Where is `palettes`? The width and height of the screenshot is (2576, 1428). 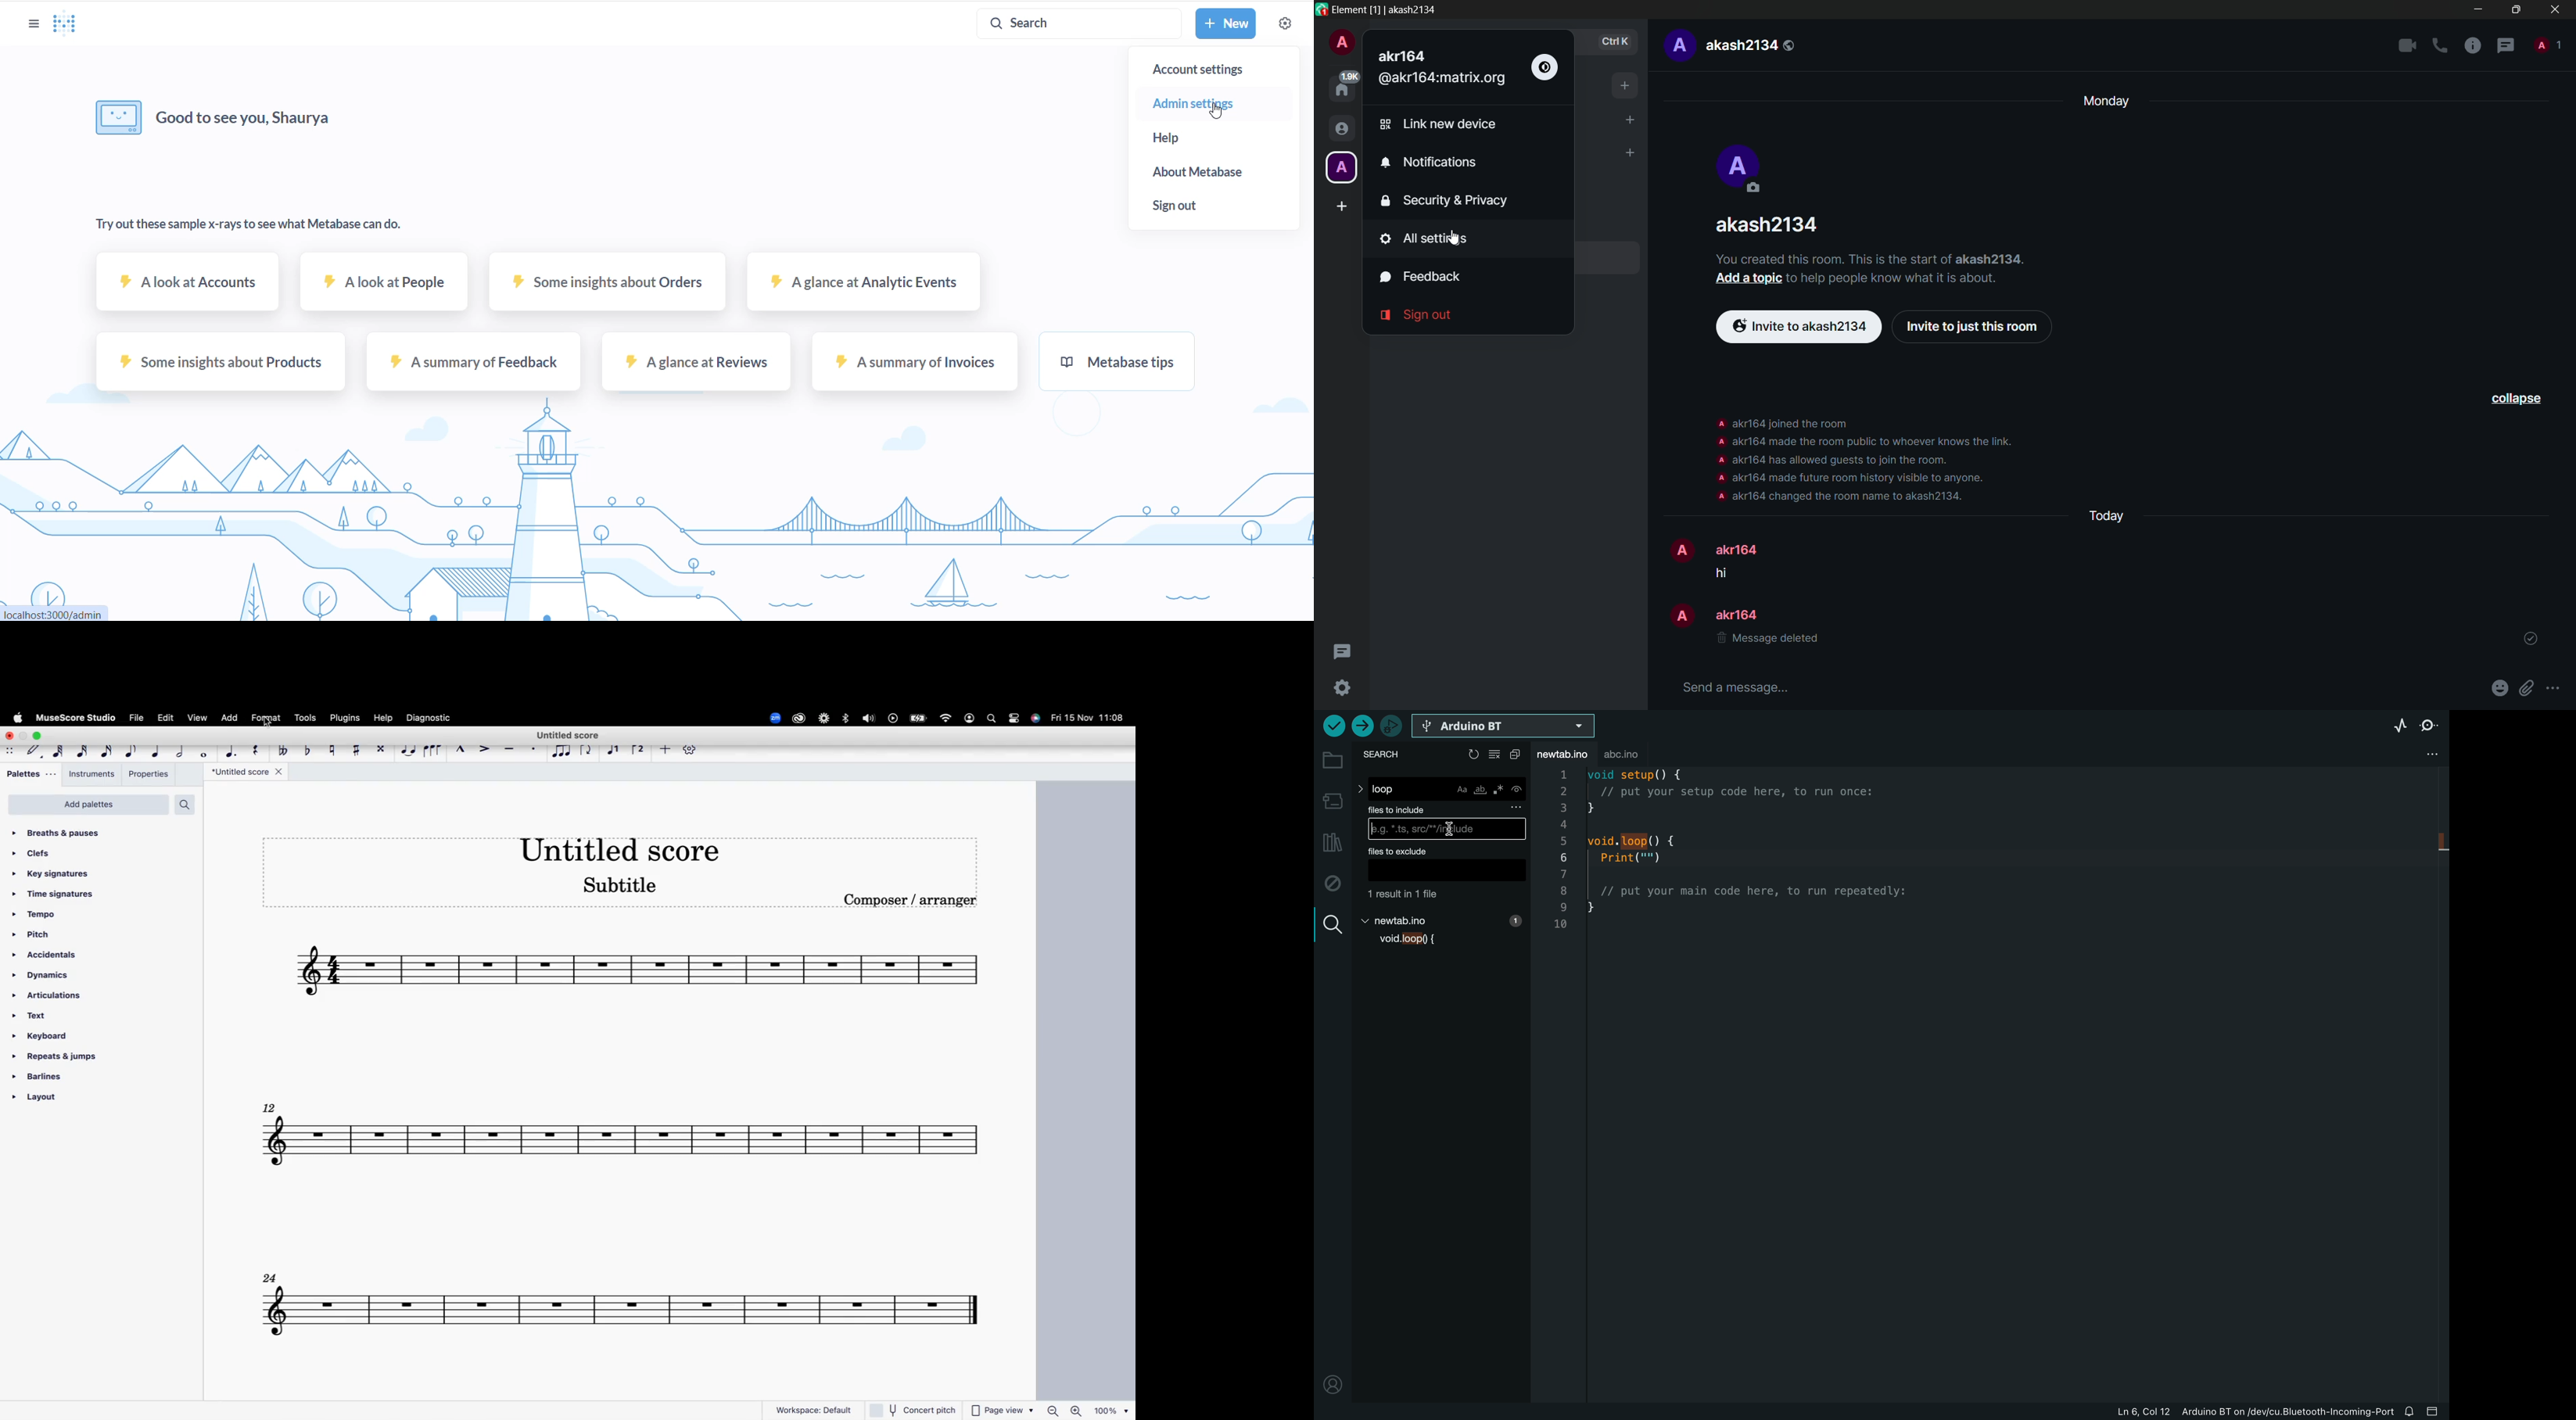
palettes is located at coordinates (30, 775).